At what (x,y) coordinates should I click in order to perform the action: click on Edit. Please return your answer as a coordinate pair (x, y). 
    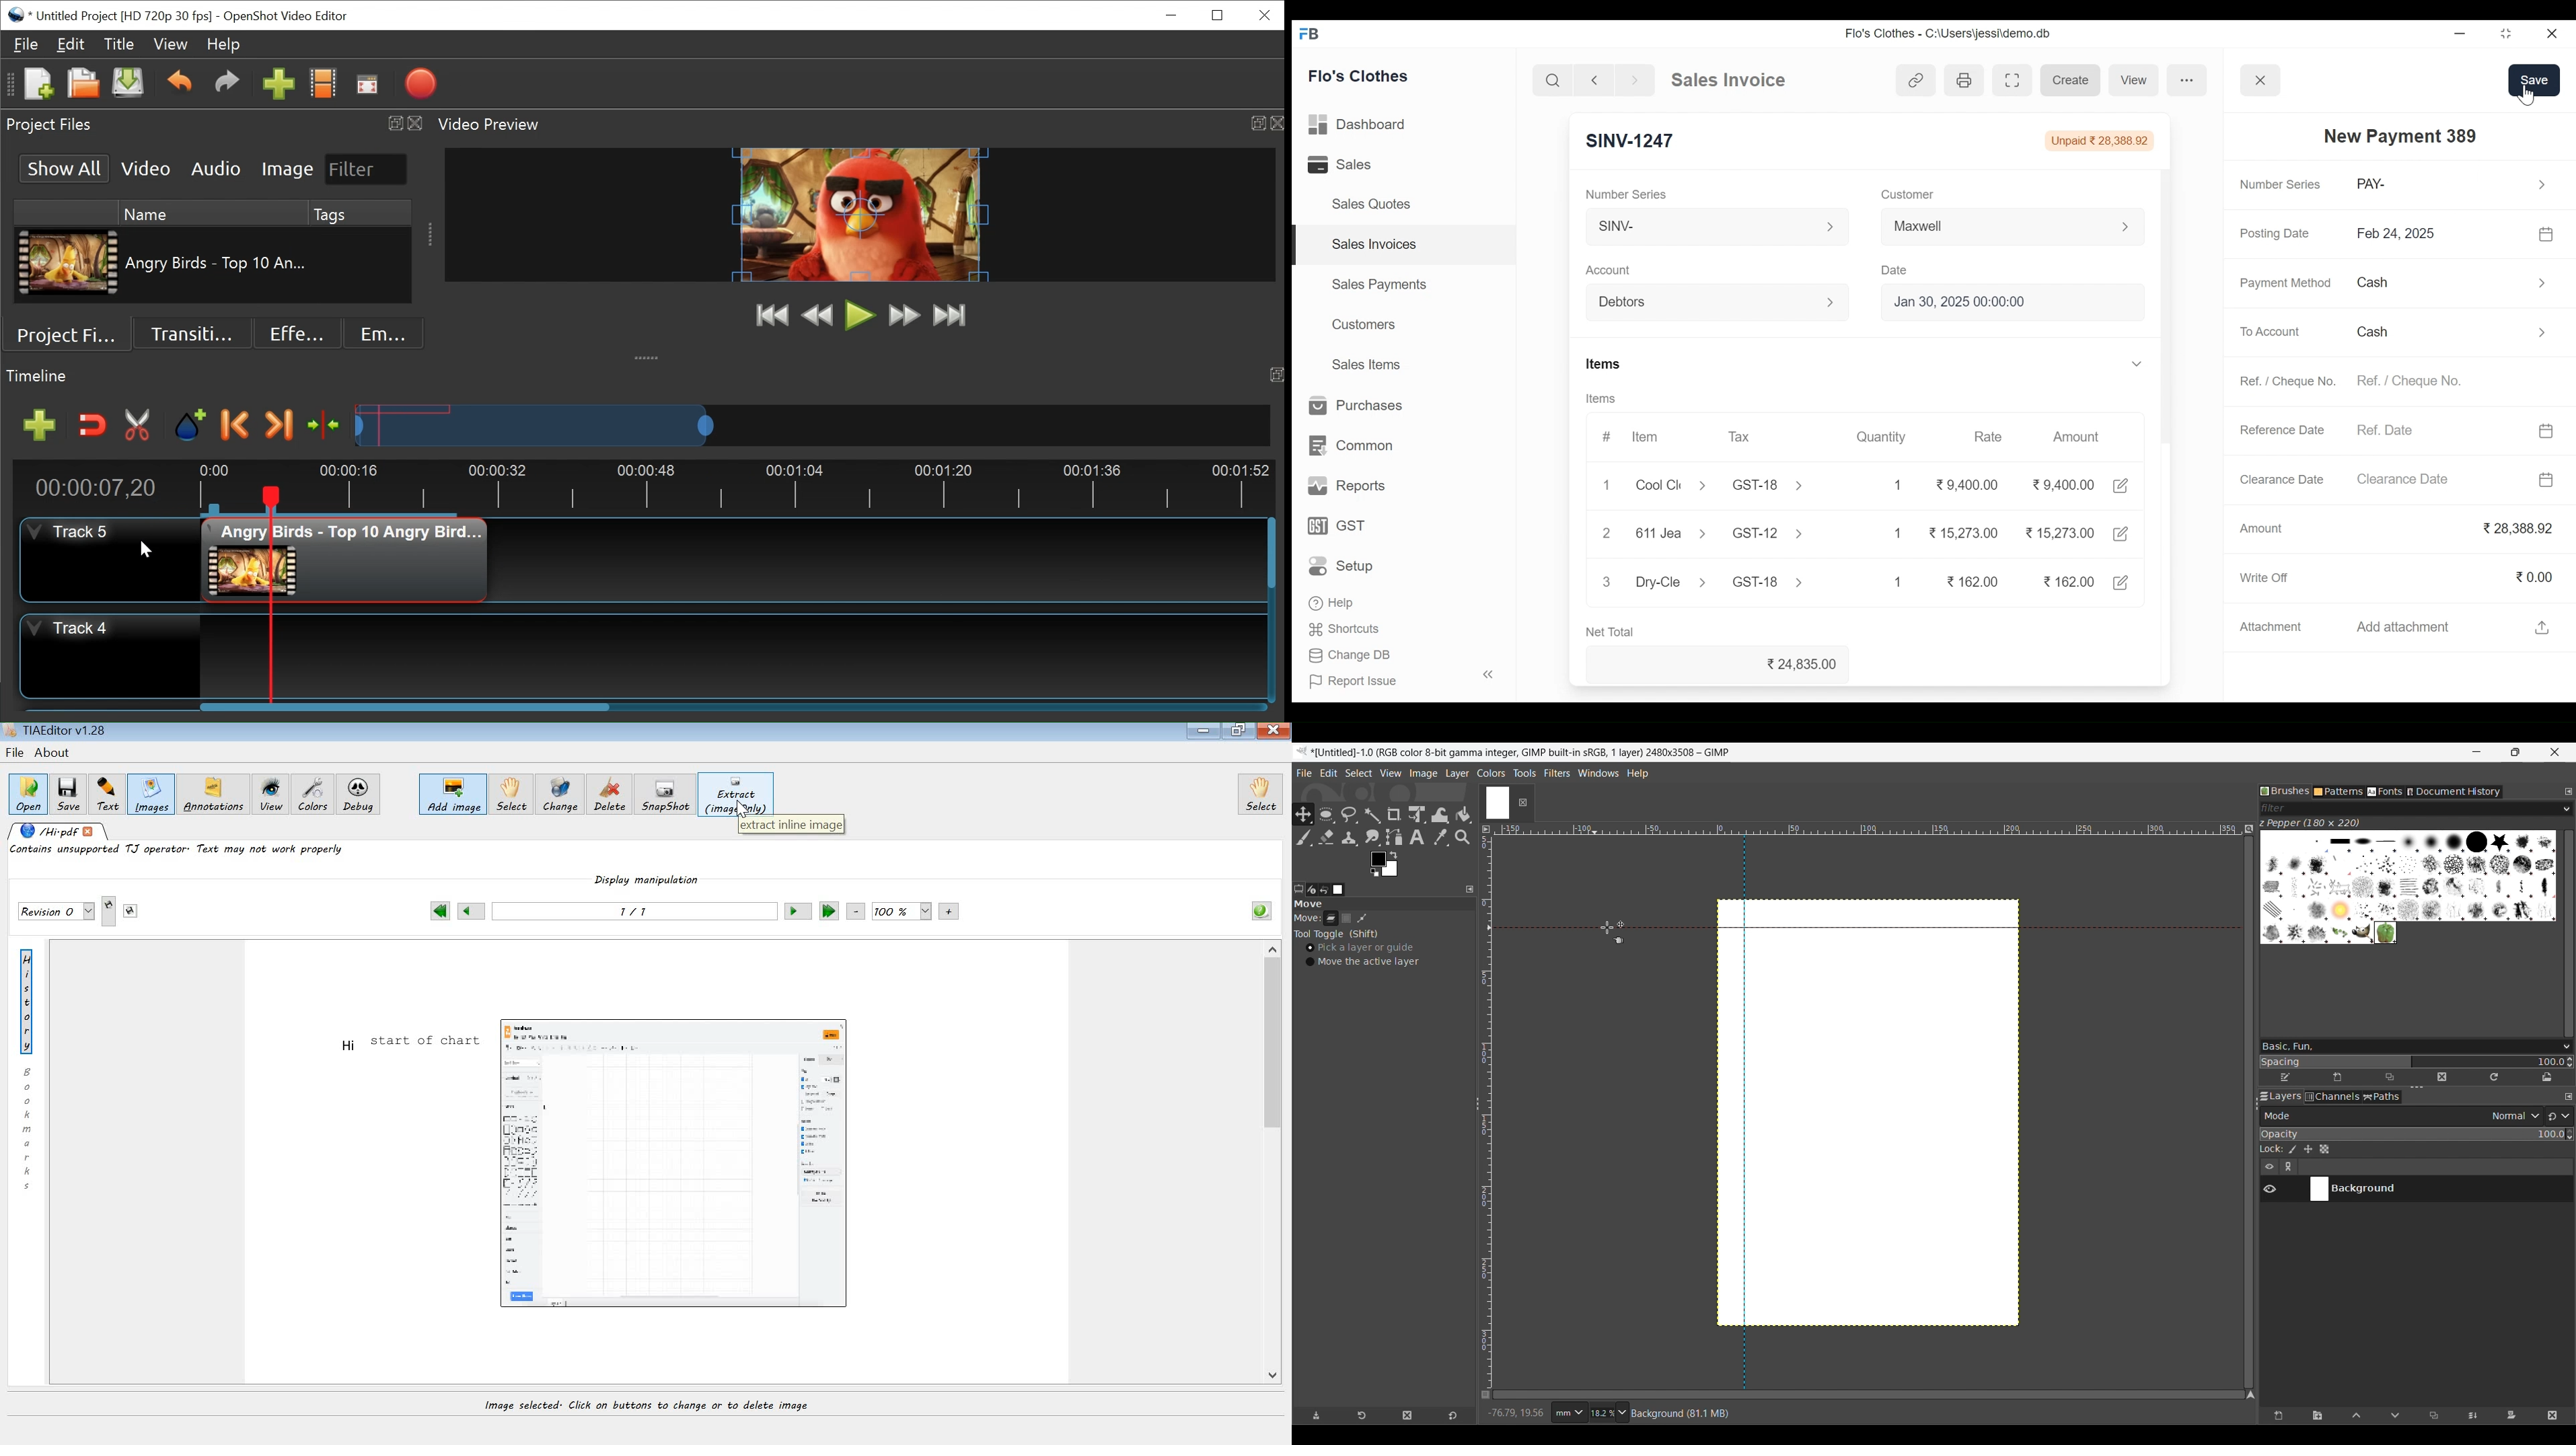
    Looking at the image, I should click on (70, 43).